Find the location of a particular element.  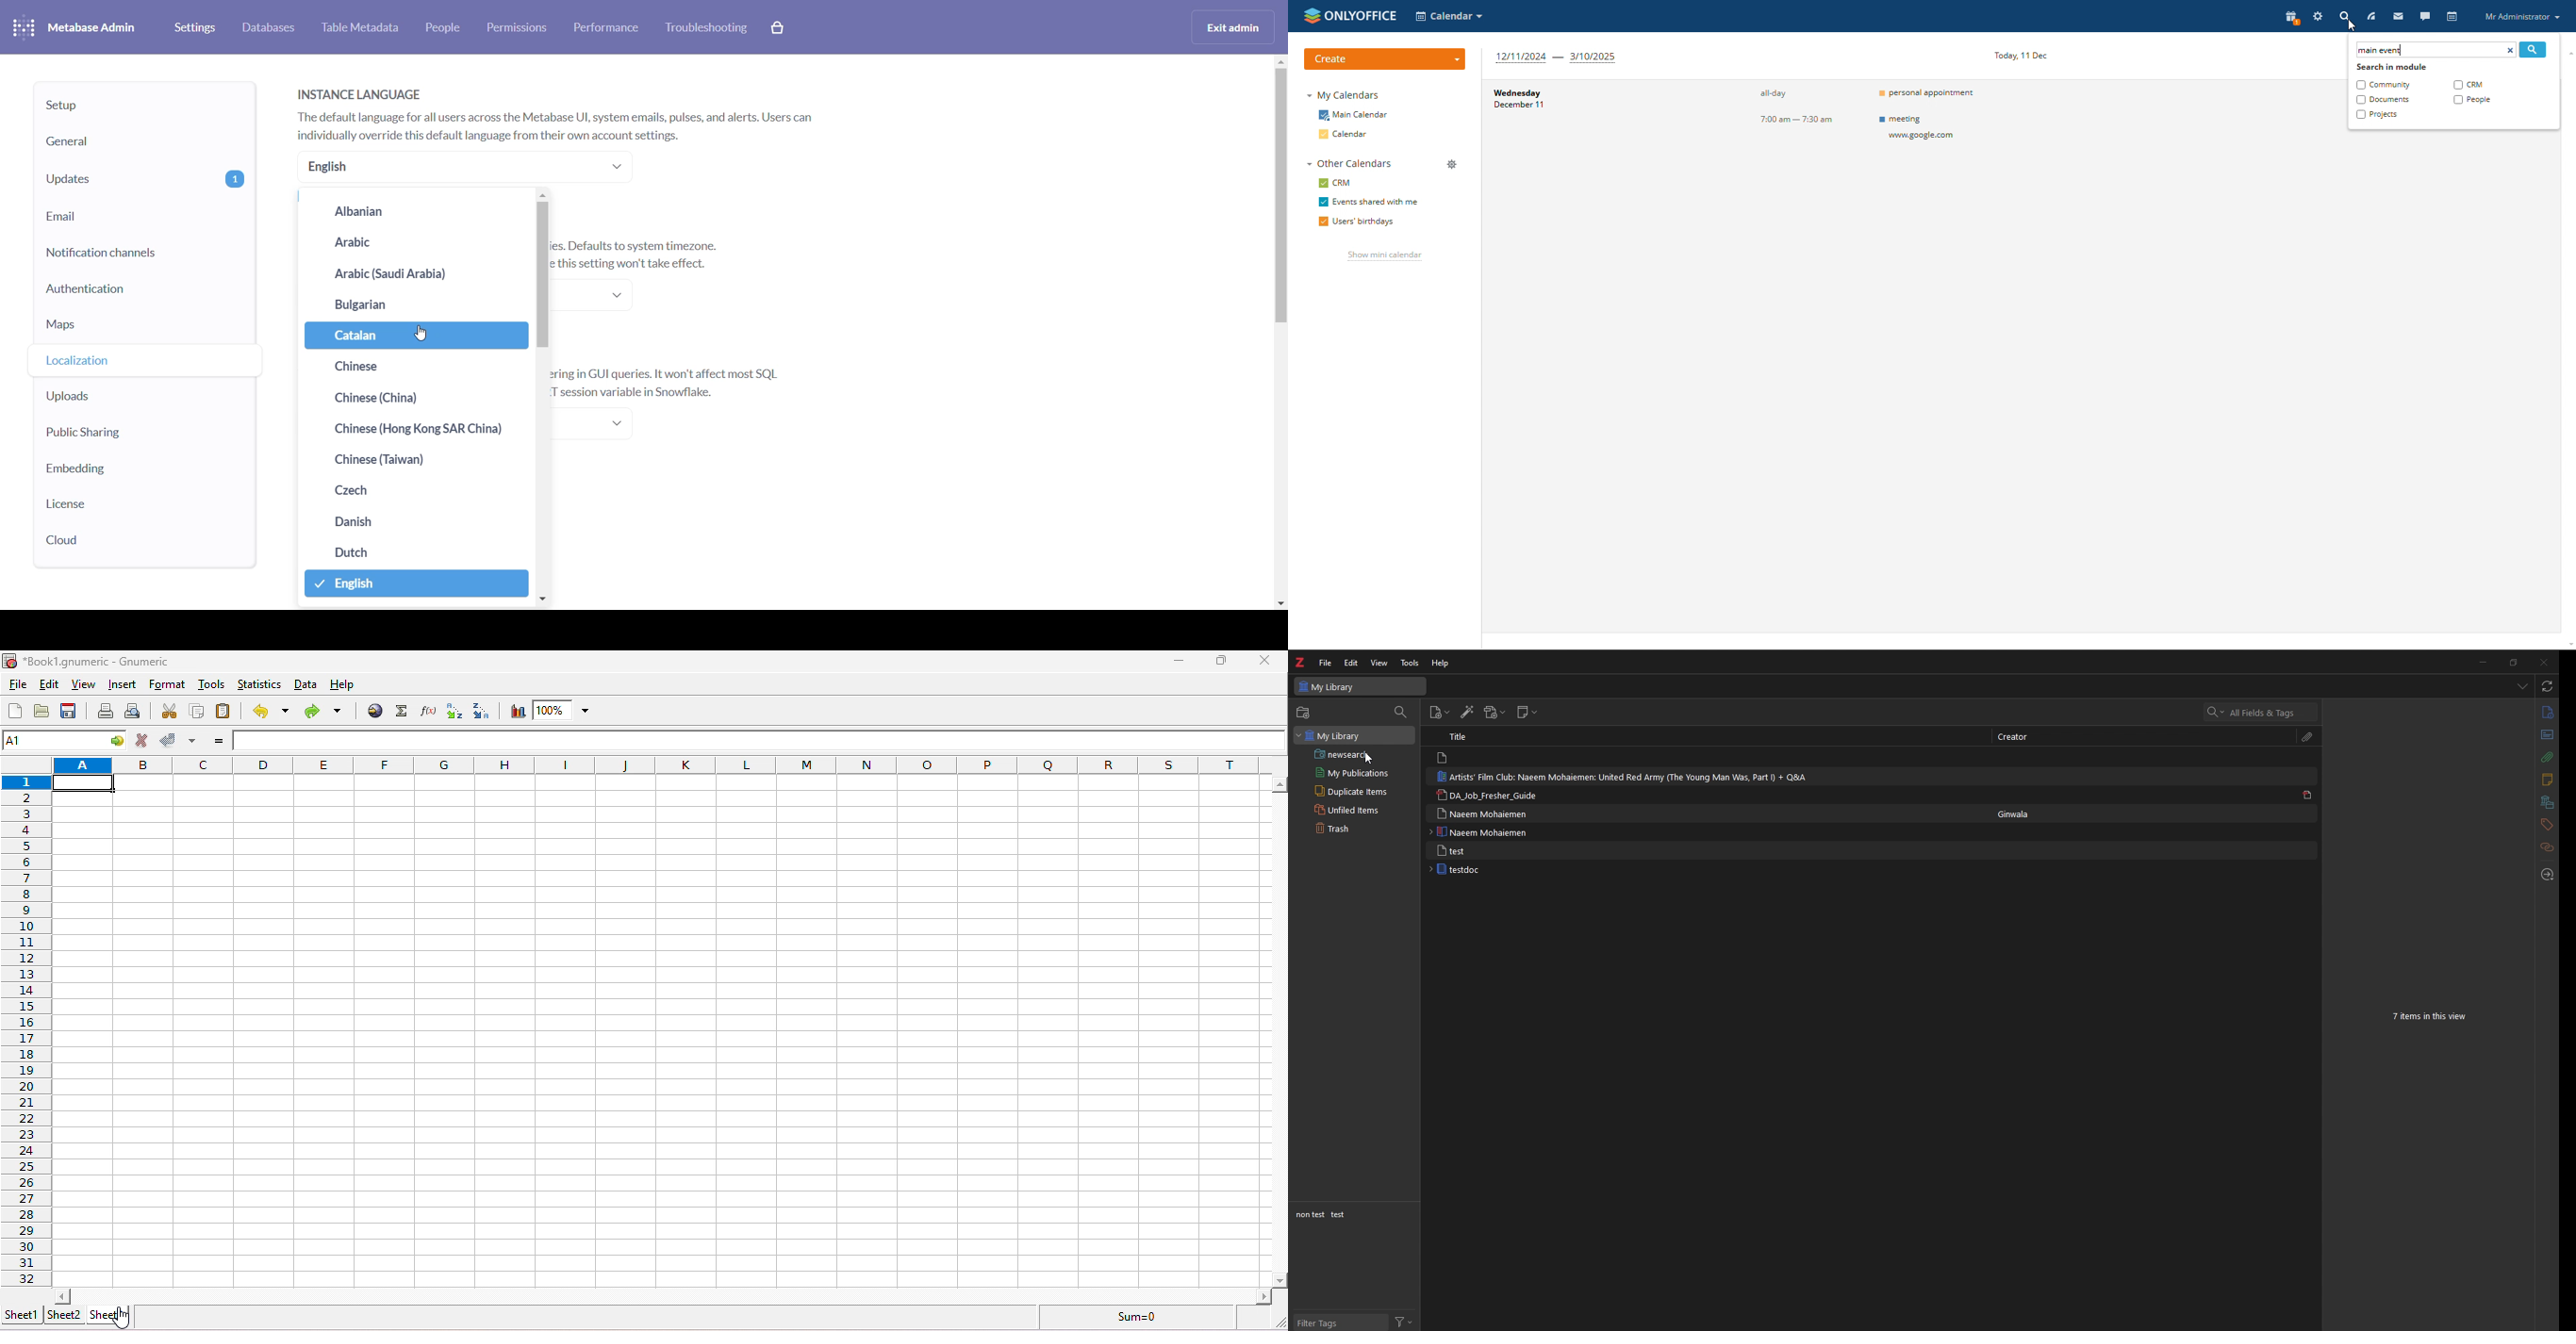

manage is located at coordinates (1451, 165).